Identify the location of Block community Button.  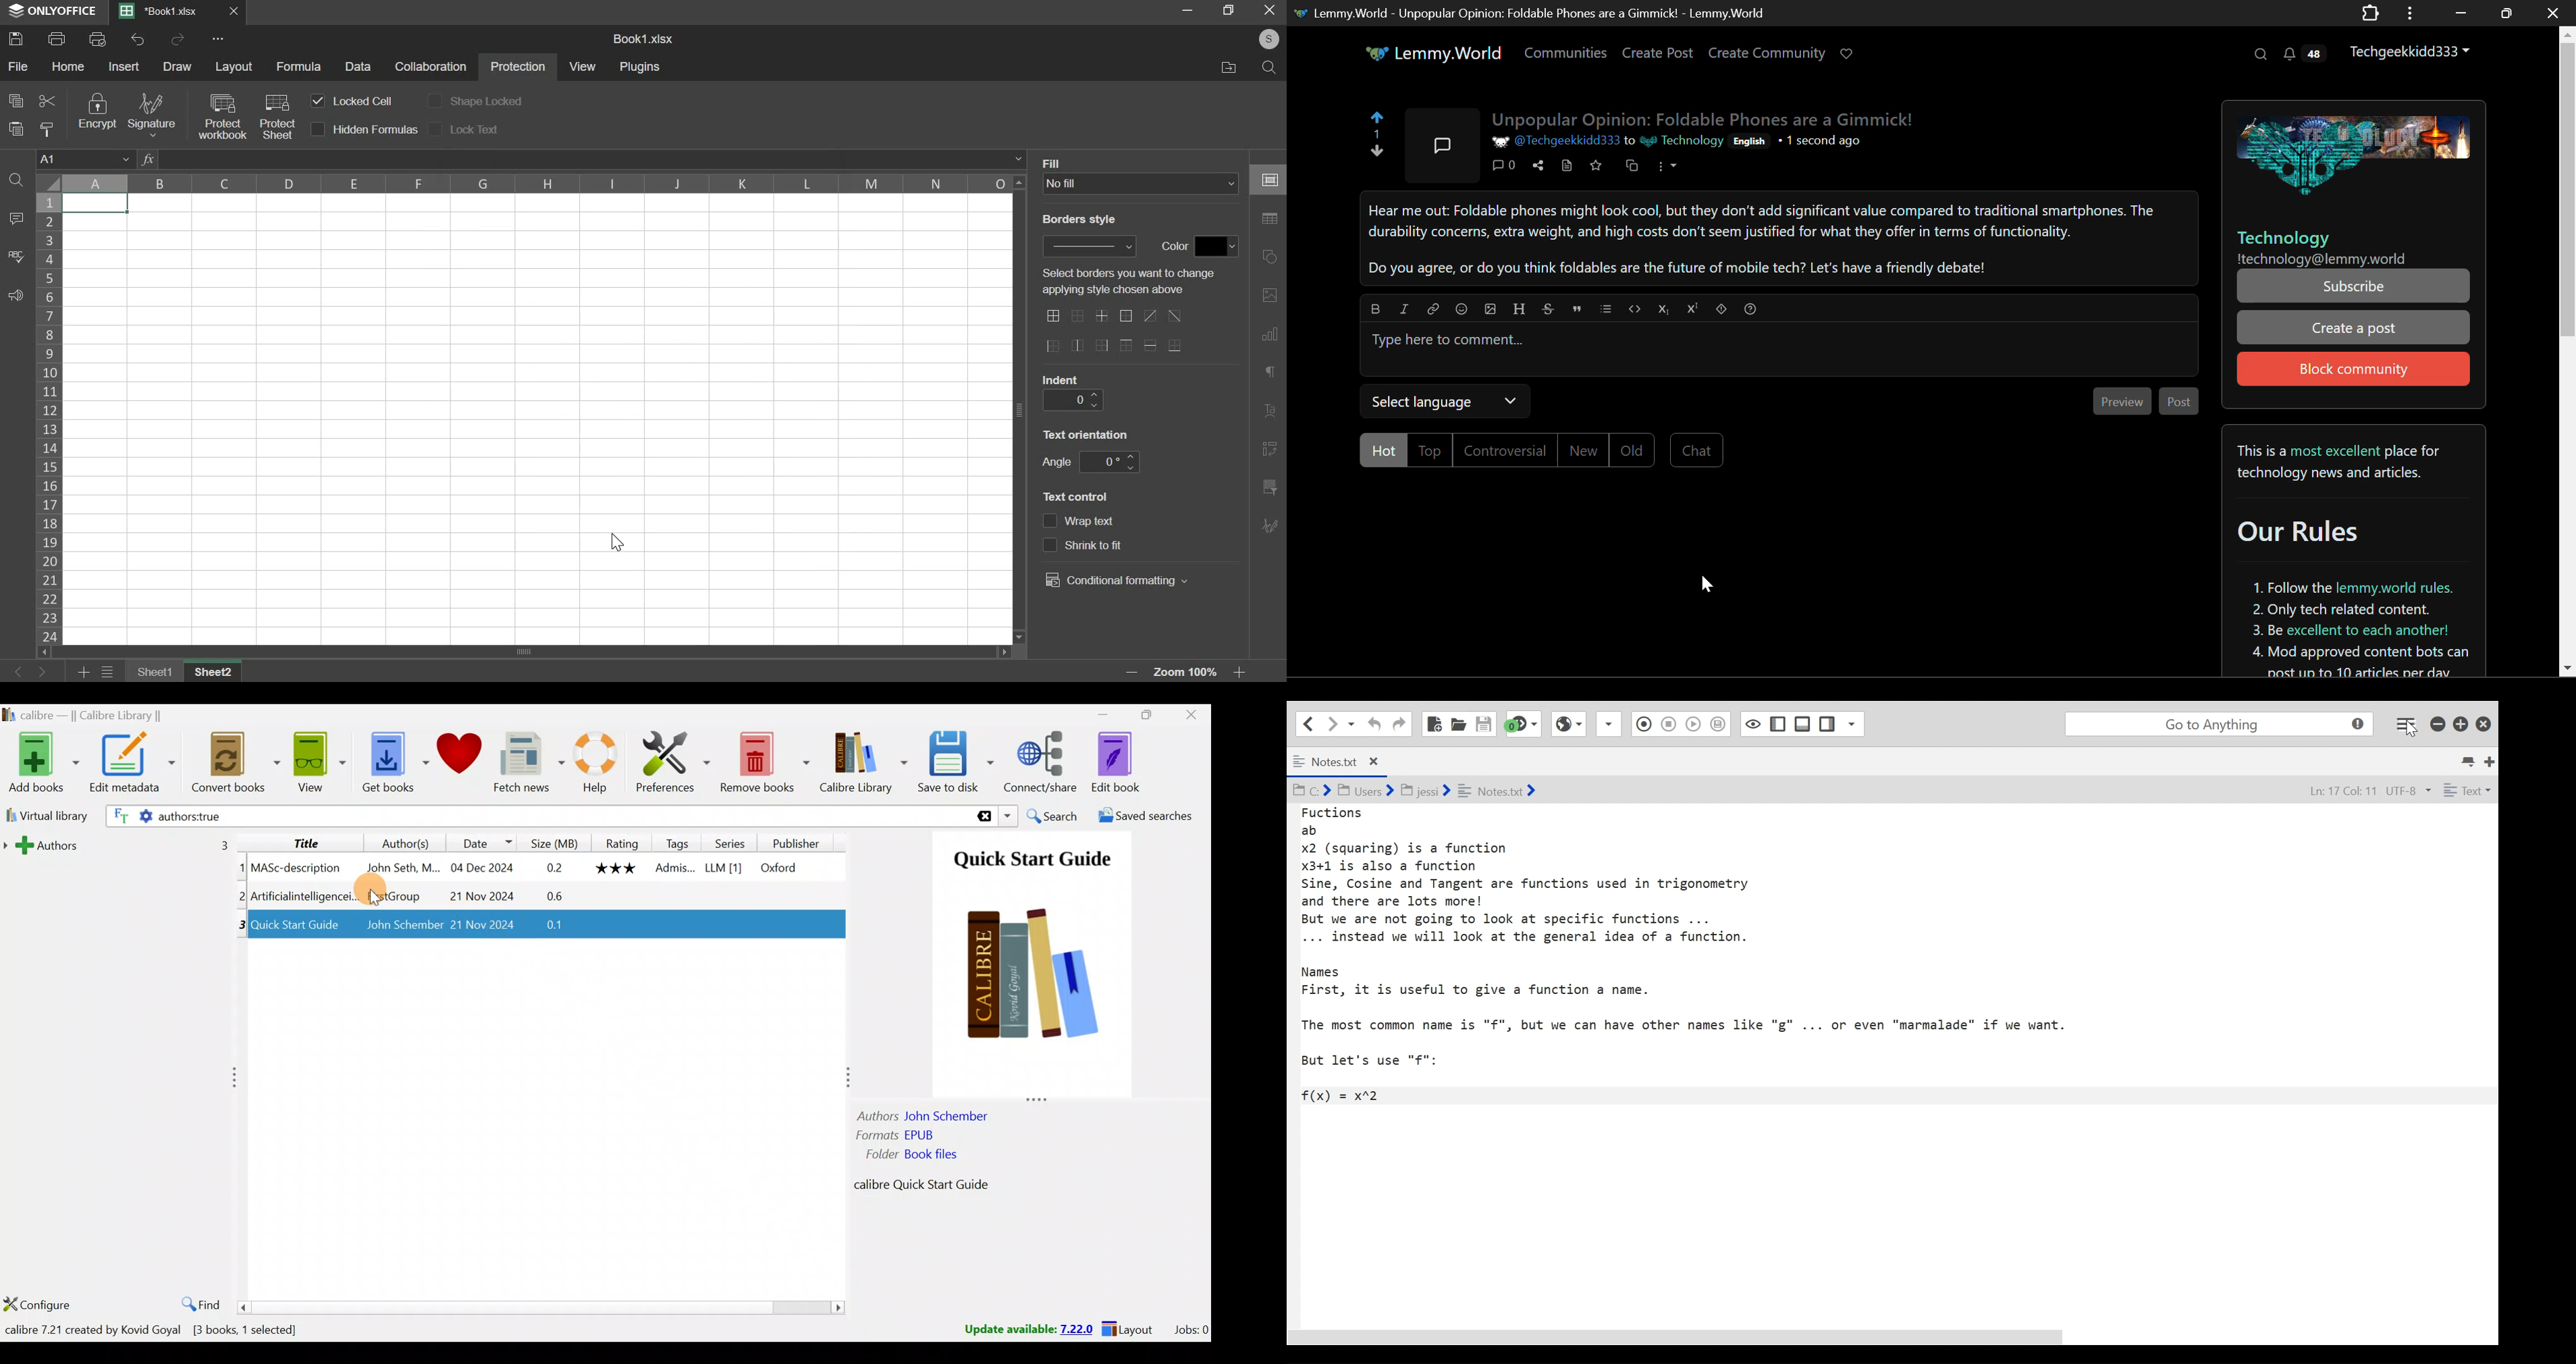
(2352, 369).